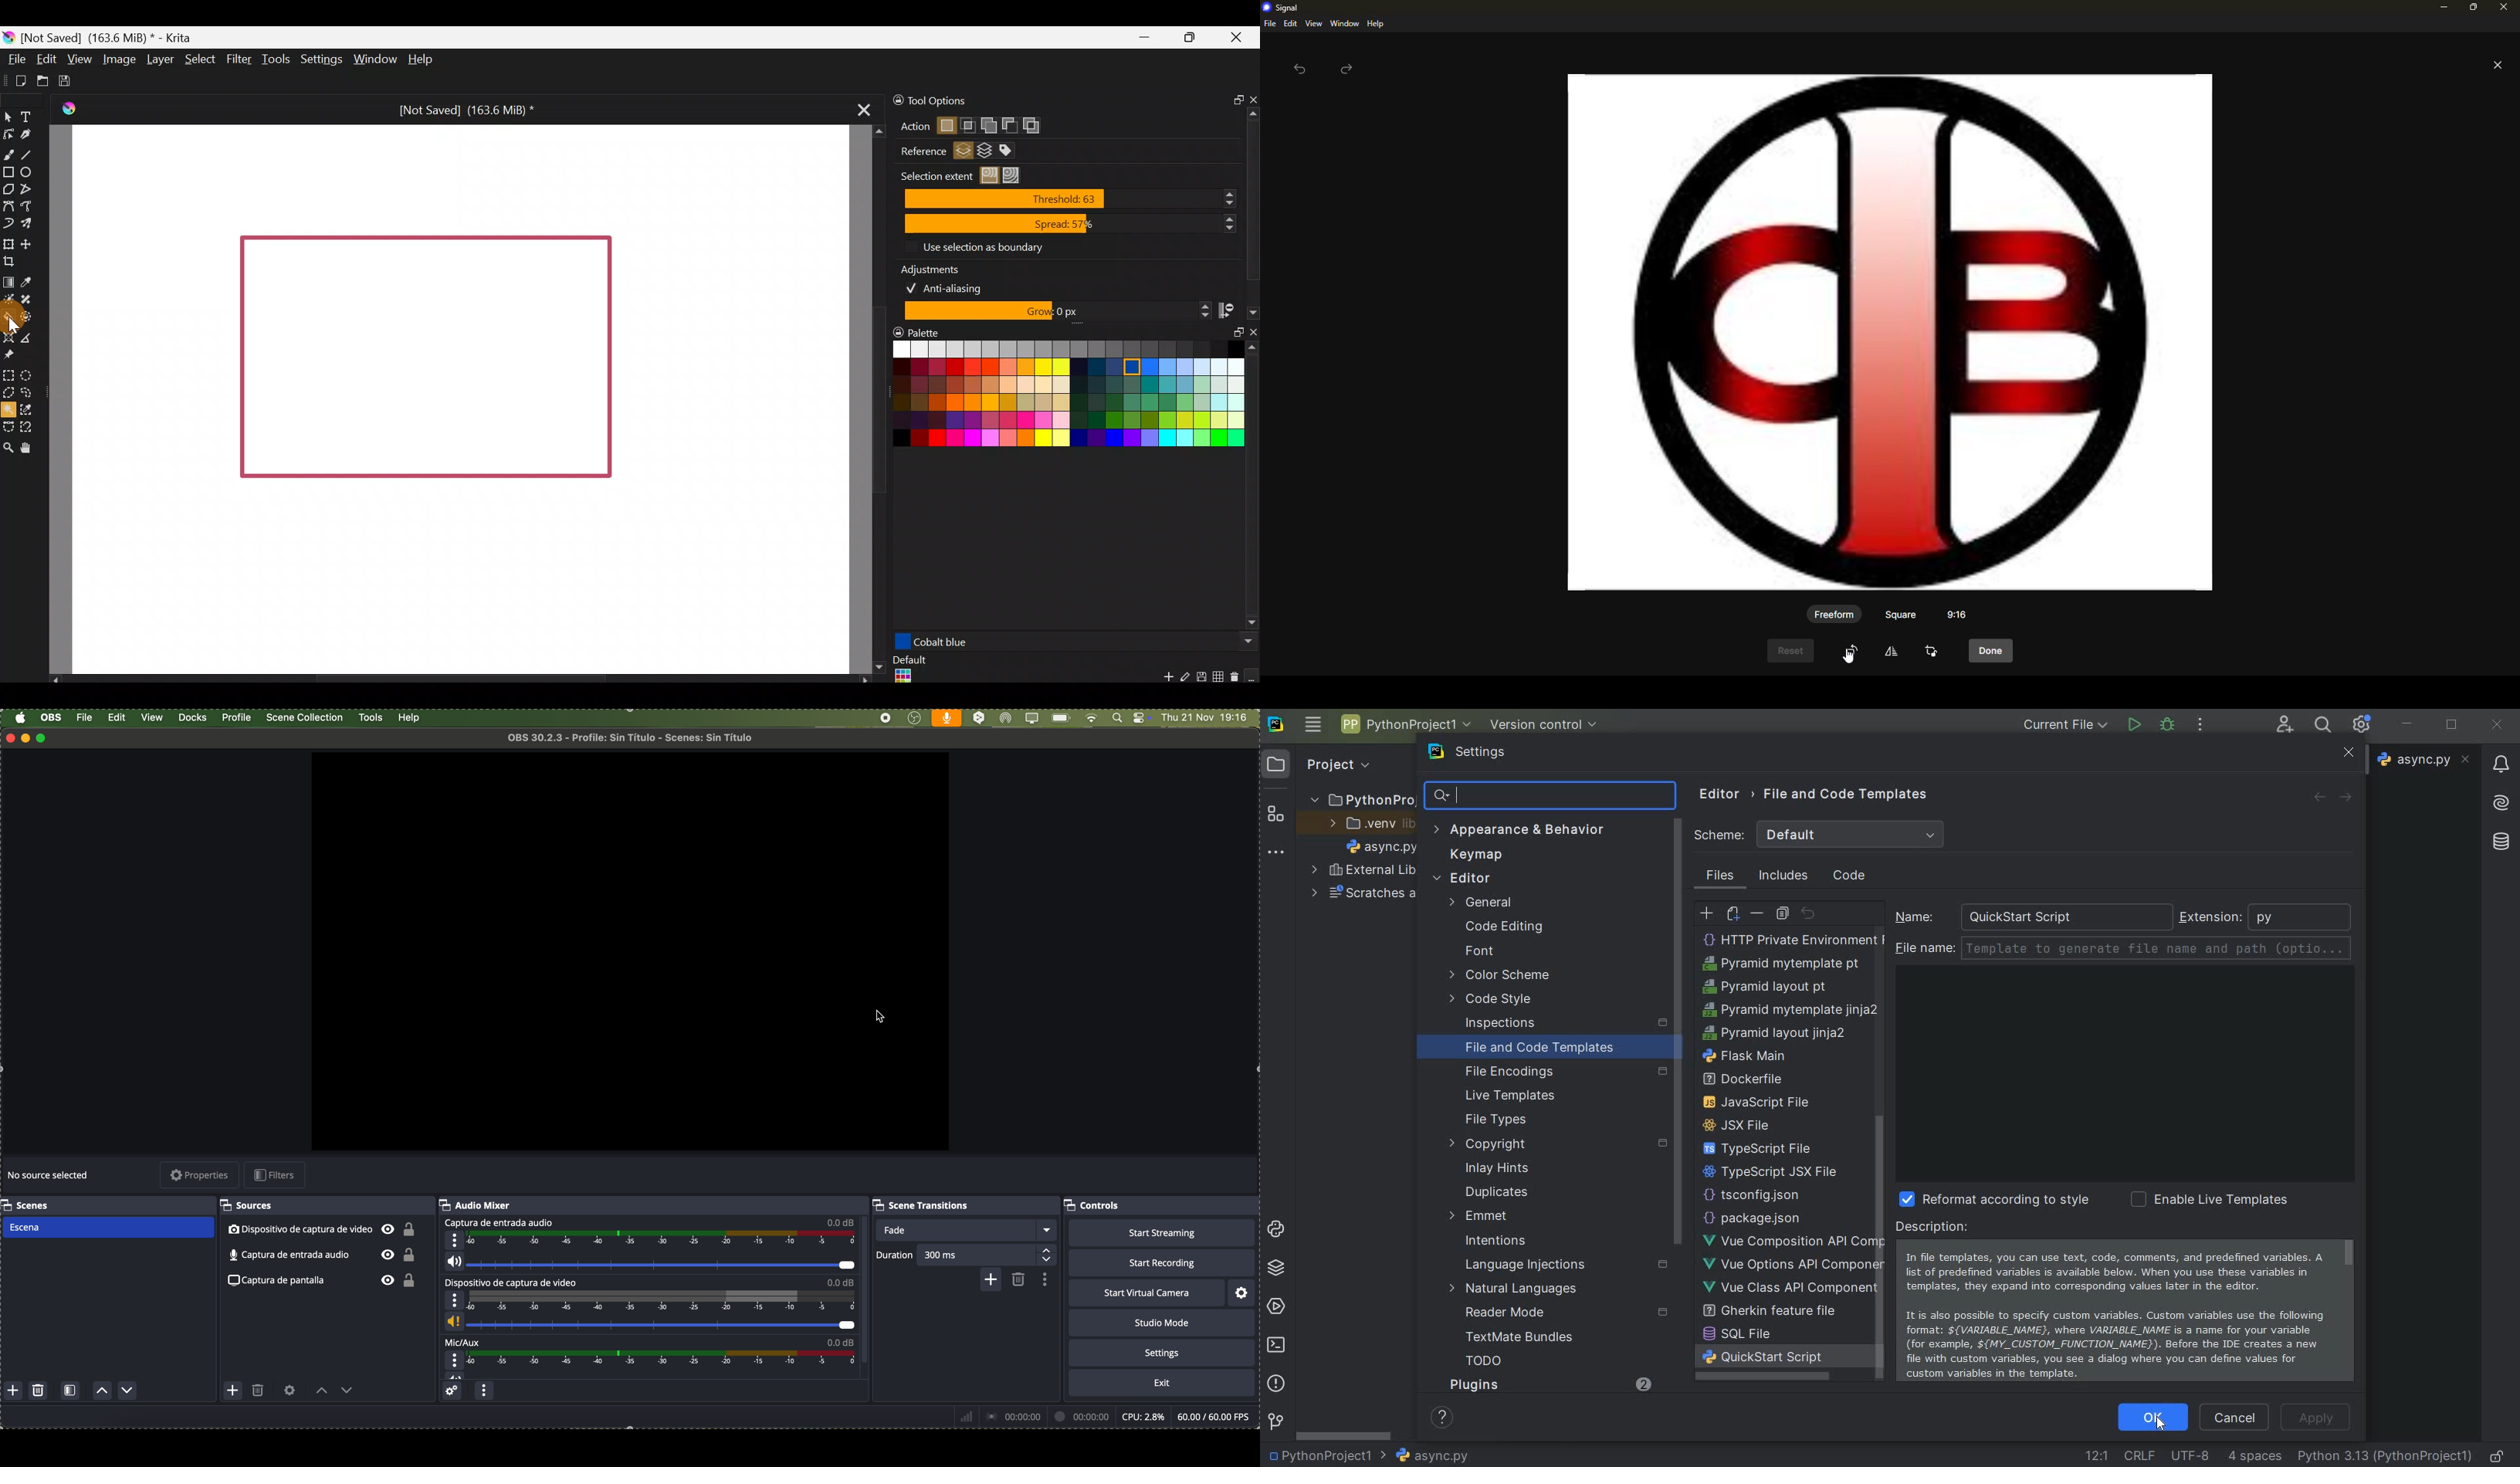 The width and height of the screenshot is (2520, 1484). Describe the element at coordinates (646, 1359) in the screenshot. I see `Mic/Aux` at that location.